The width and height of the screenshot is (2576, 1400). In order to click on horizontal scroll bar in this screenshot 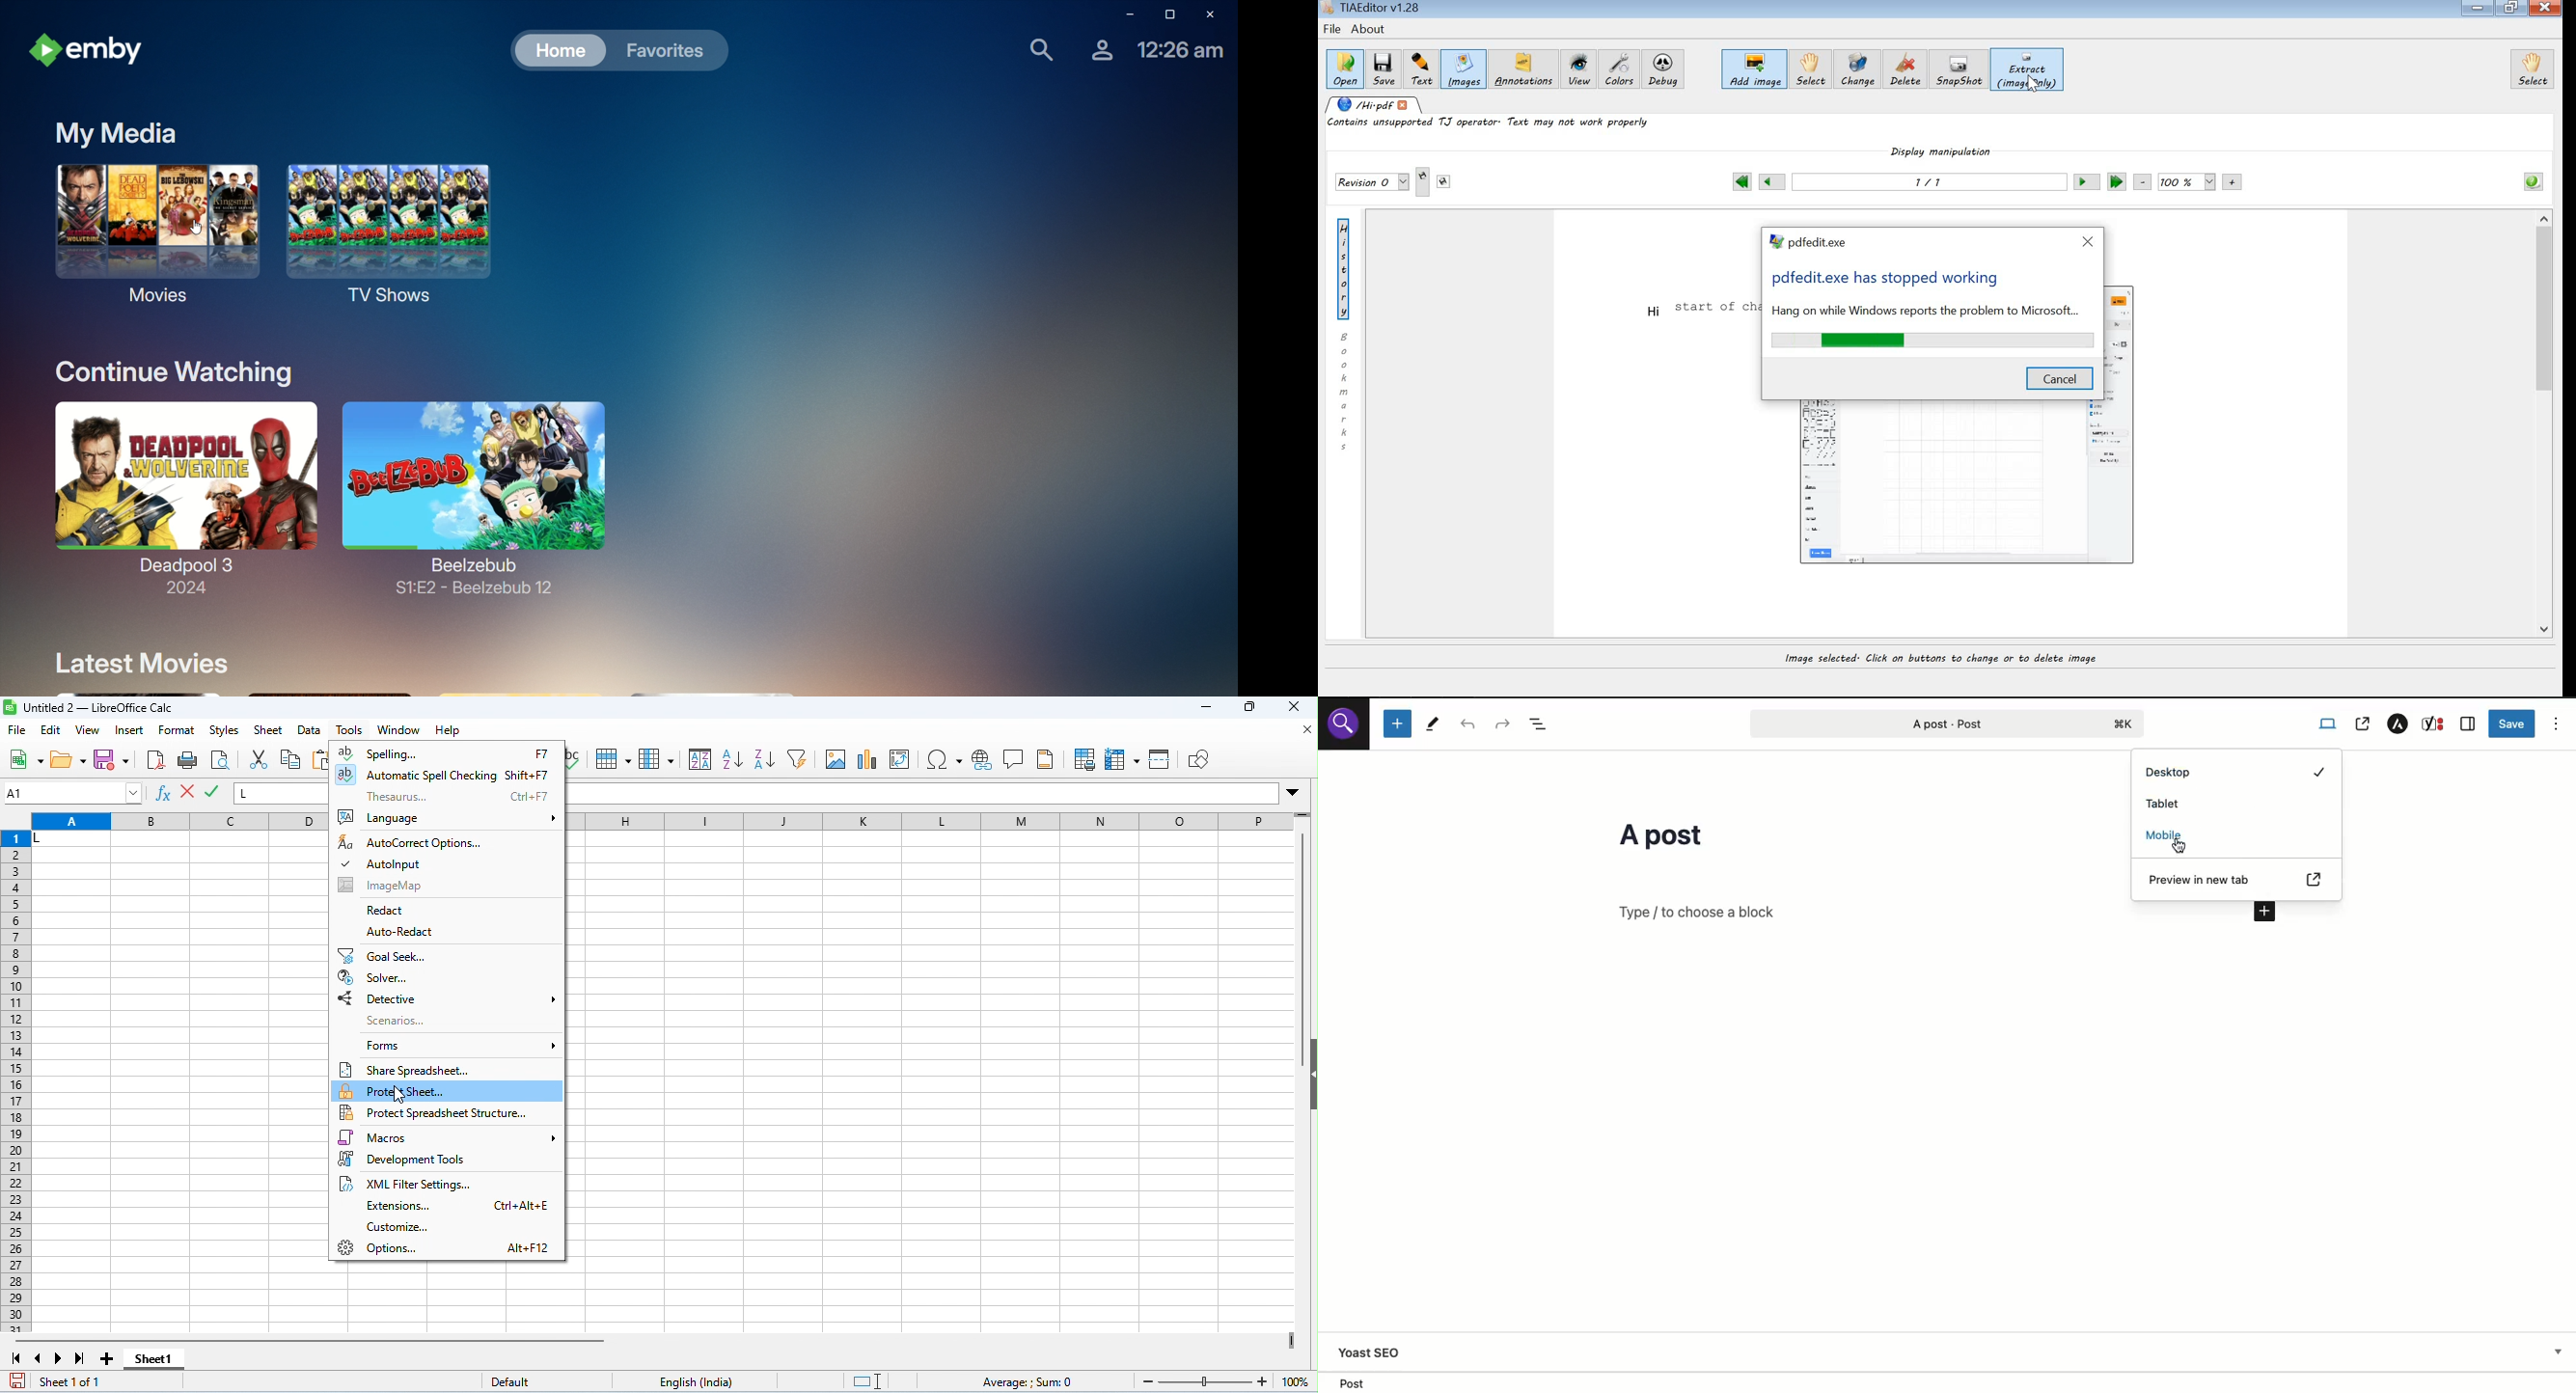, I will do `click(315, 1341)`.